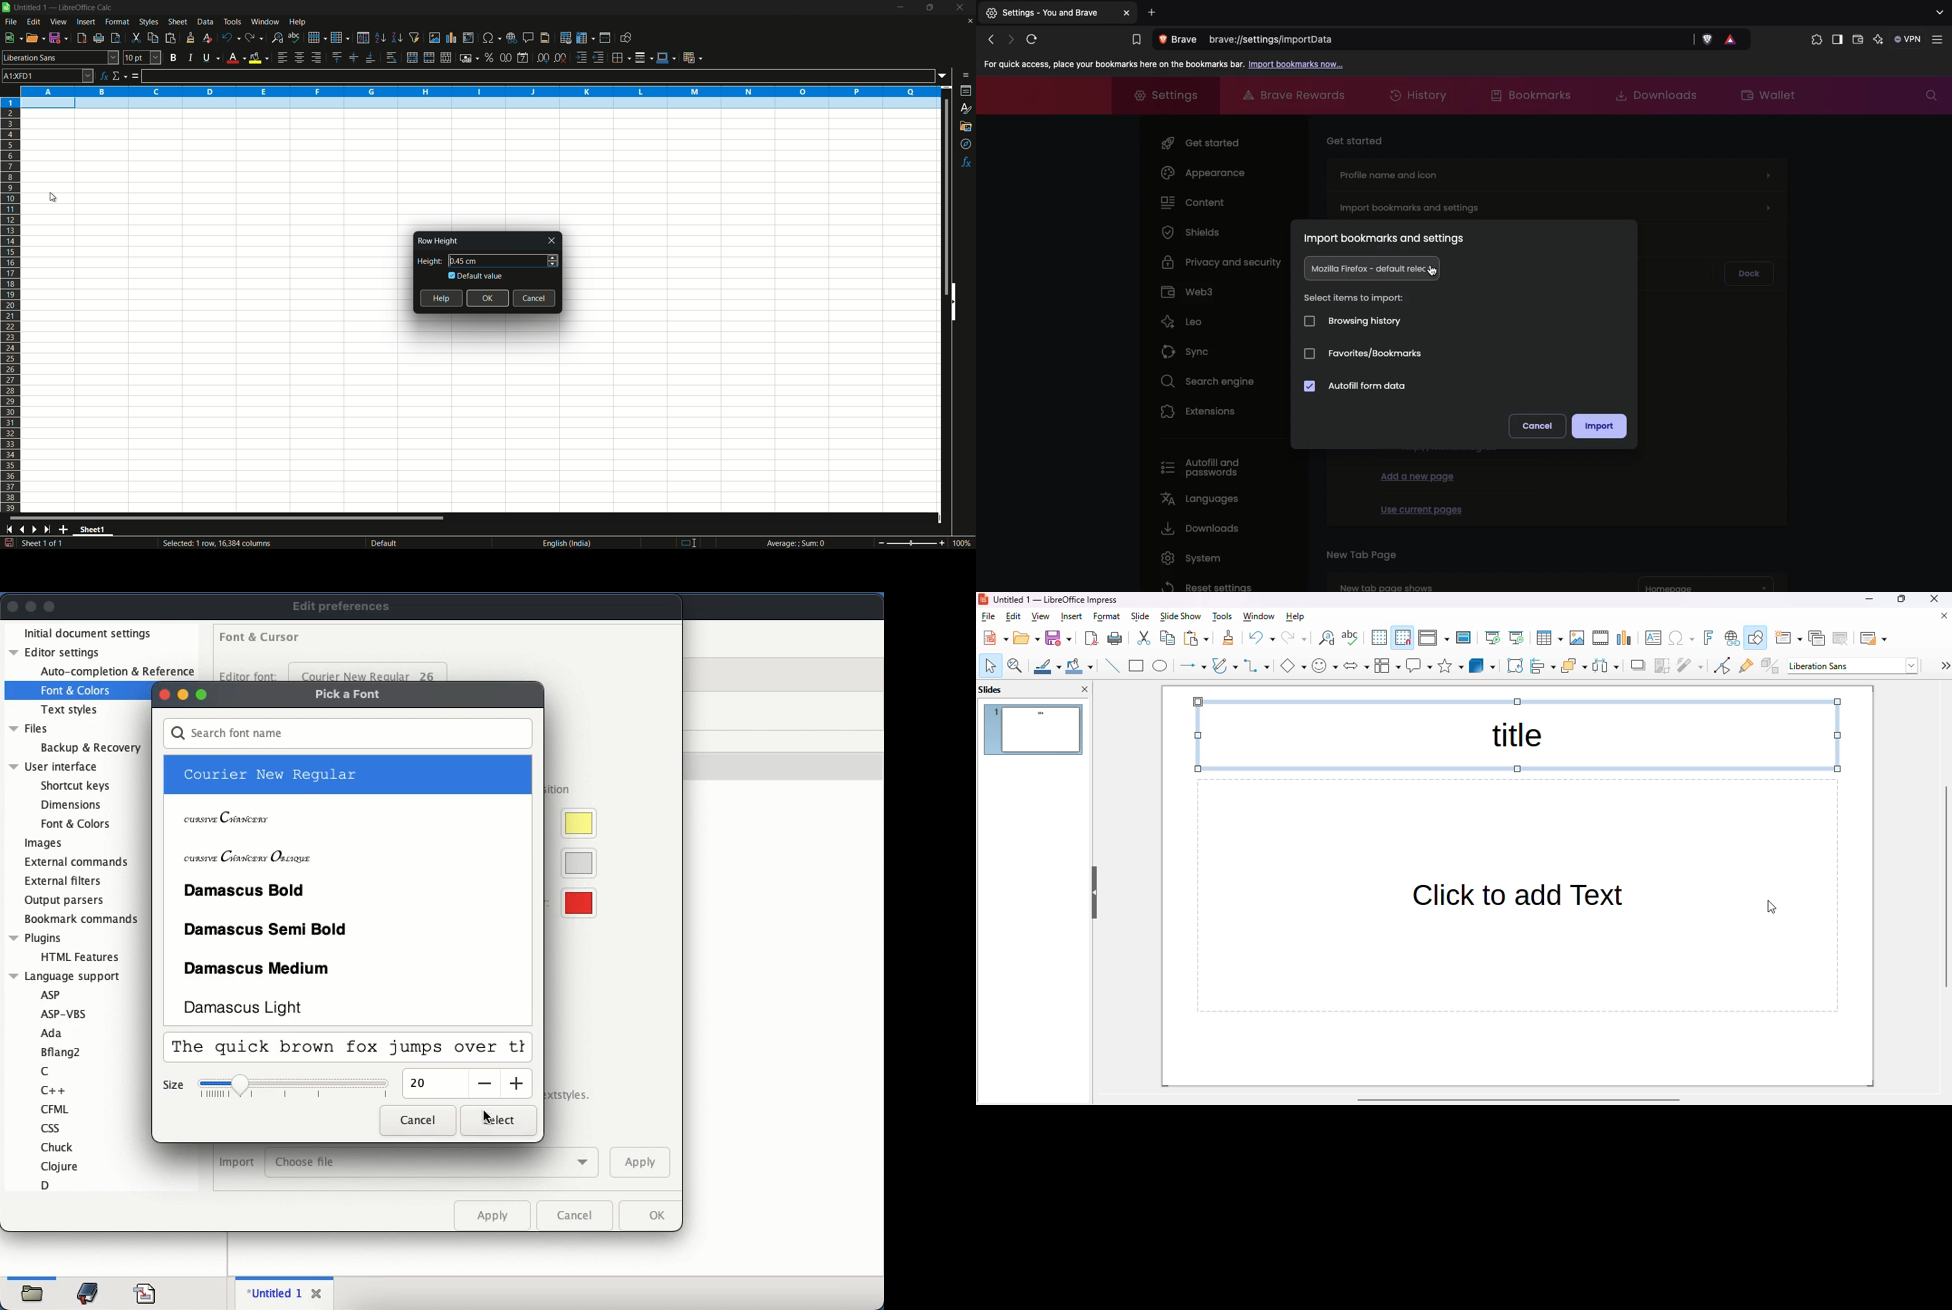  What do you see at coordinates (1188, 348) in the screenshot?
I see `Sync` at bounding box center [1188, 348].